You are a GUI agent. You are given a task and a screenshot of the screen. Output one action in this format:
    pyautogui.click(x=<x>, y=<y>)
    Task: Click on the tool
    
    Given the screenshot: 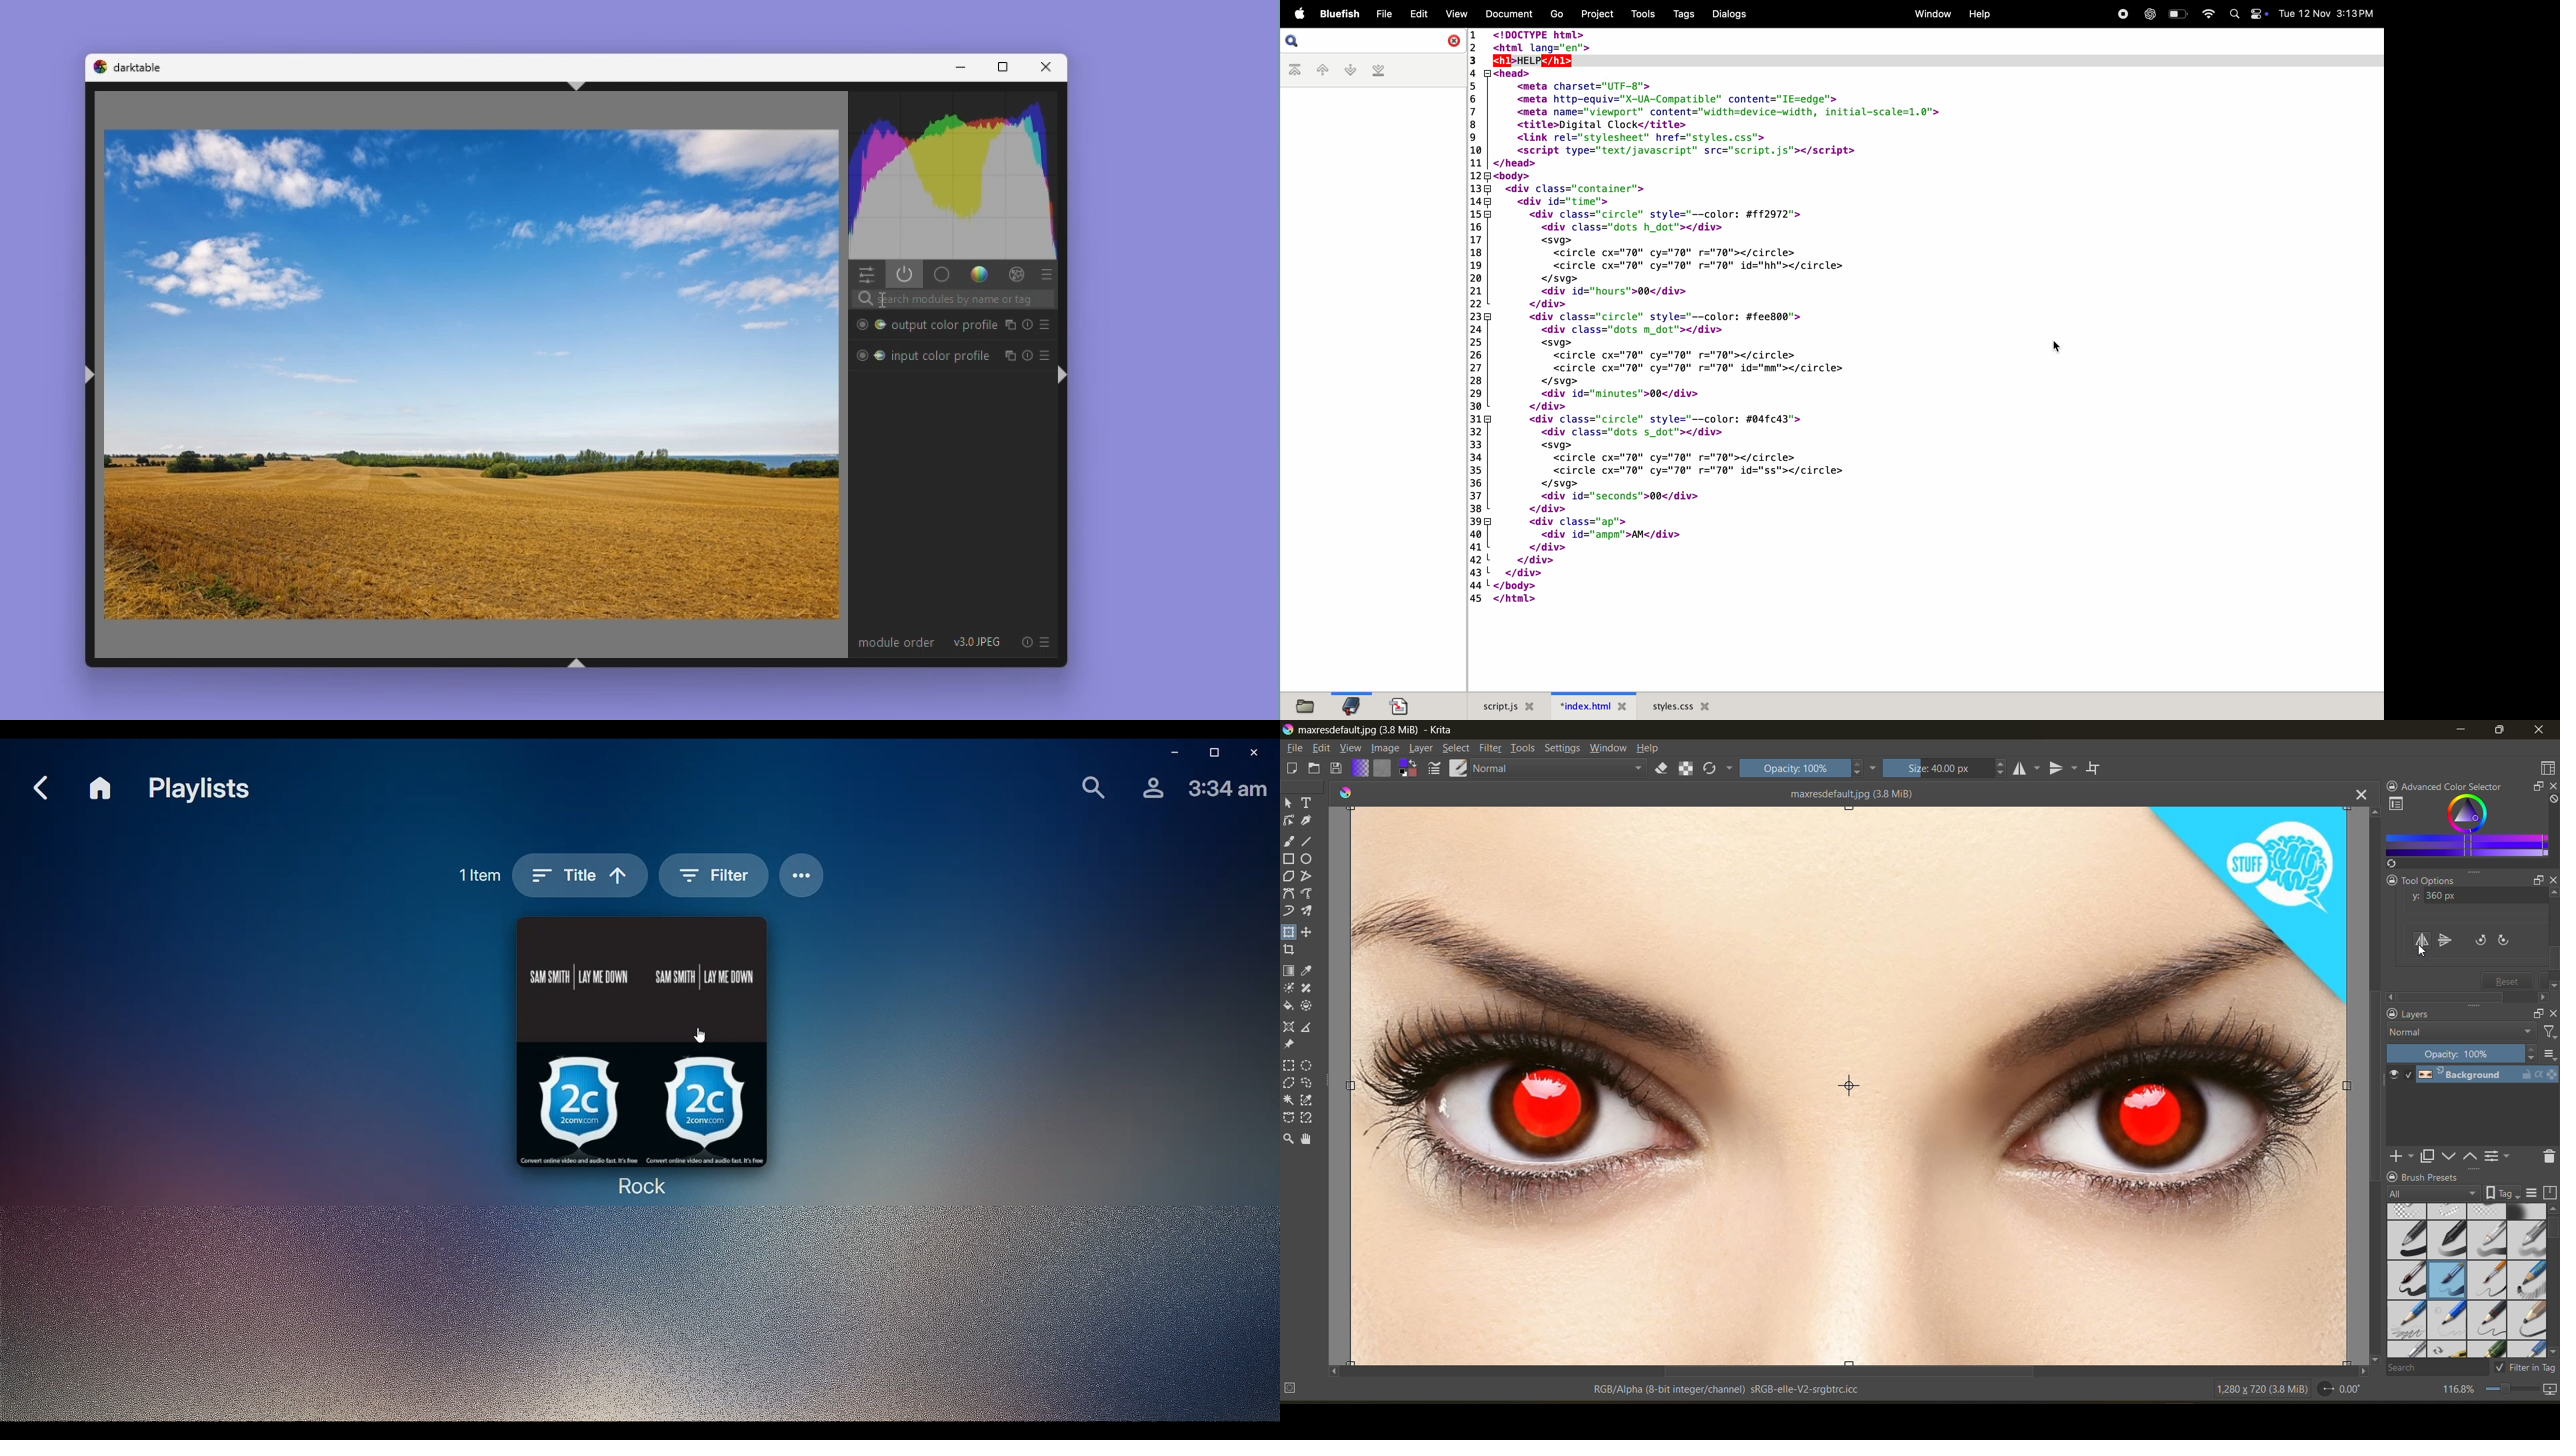 What is the action you would take?
    pyautogui.click(x=1307, y=821)
    